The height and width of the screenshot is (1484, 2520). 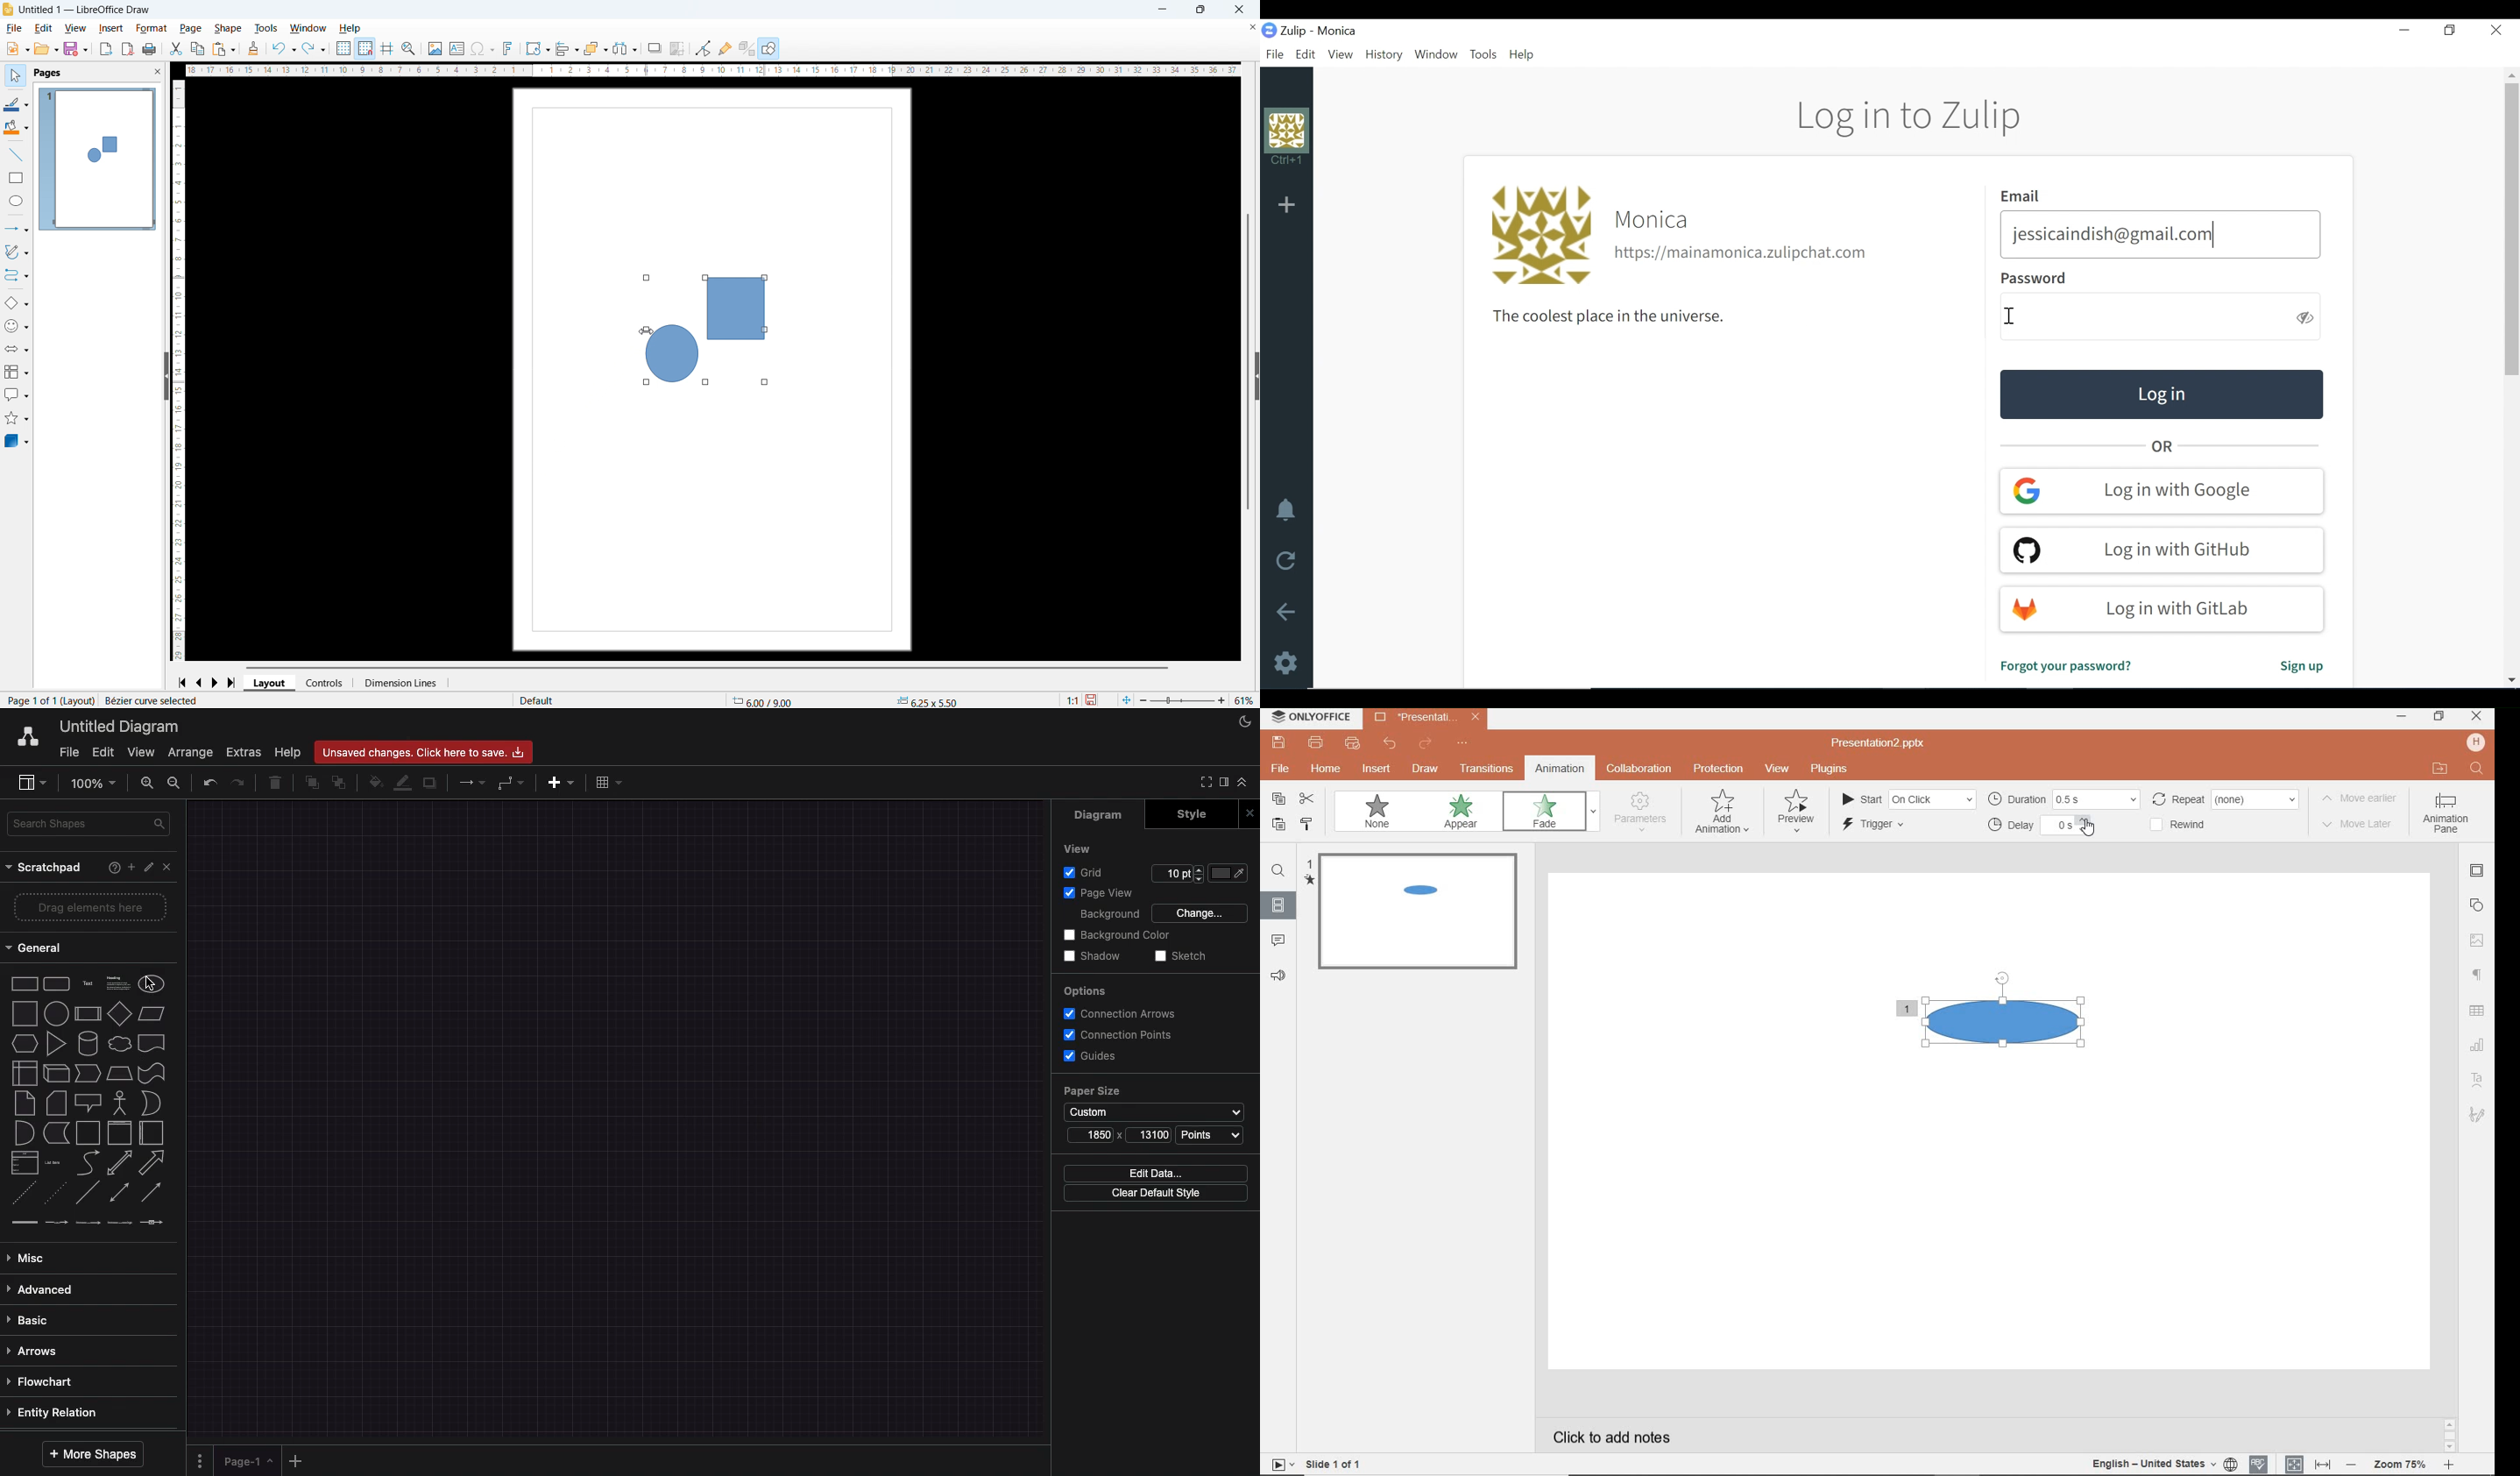 What do you see at coordinates (1484, 56) in the screenshot?
I see `Tools` at bounding box center [1484, 56].